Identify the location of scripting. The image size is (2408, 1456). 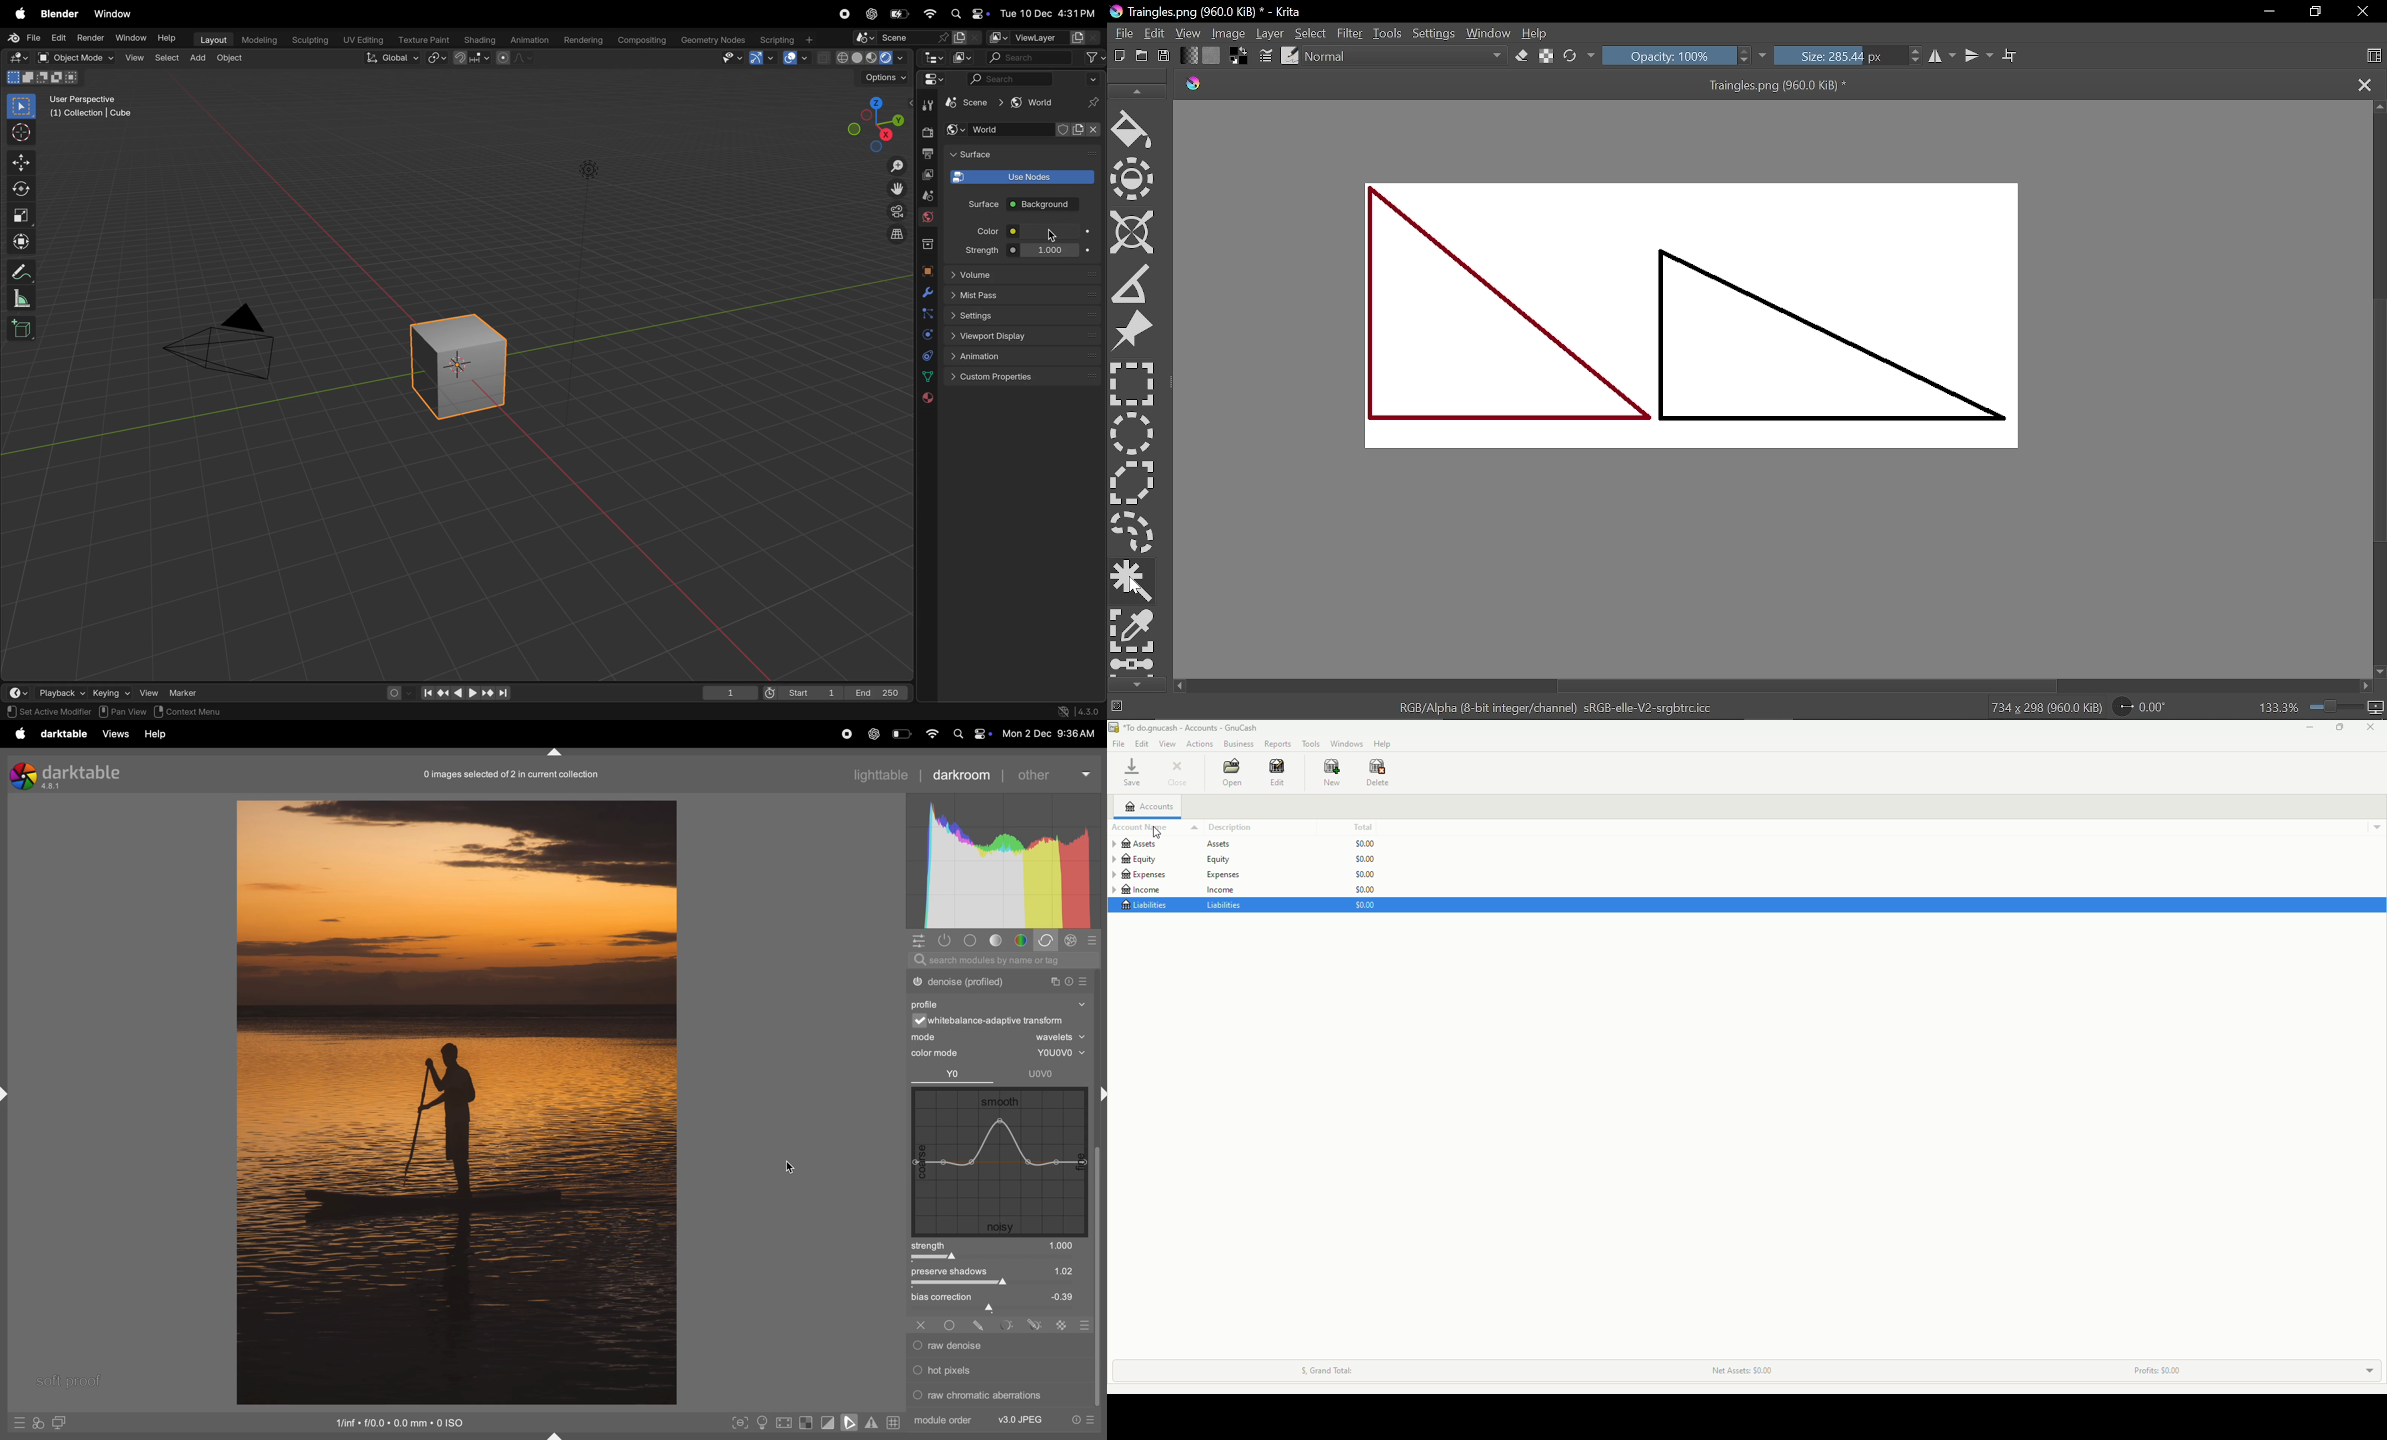
(789, 39).